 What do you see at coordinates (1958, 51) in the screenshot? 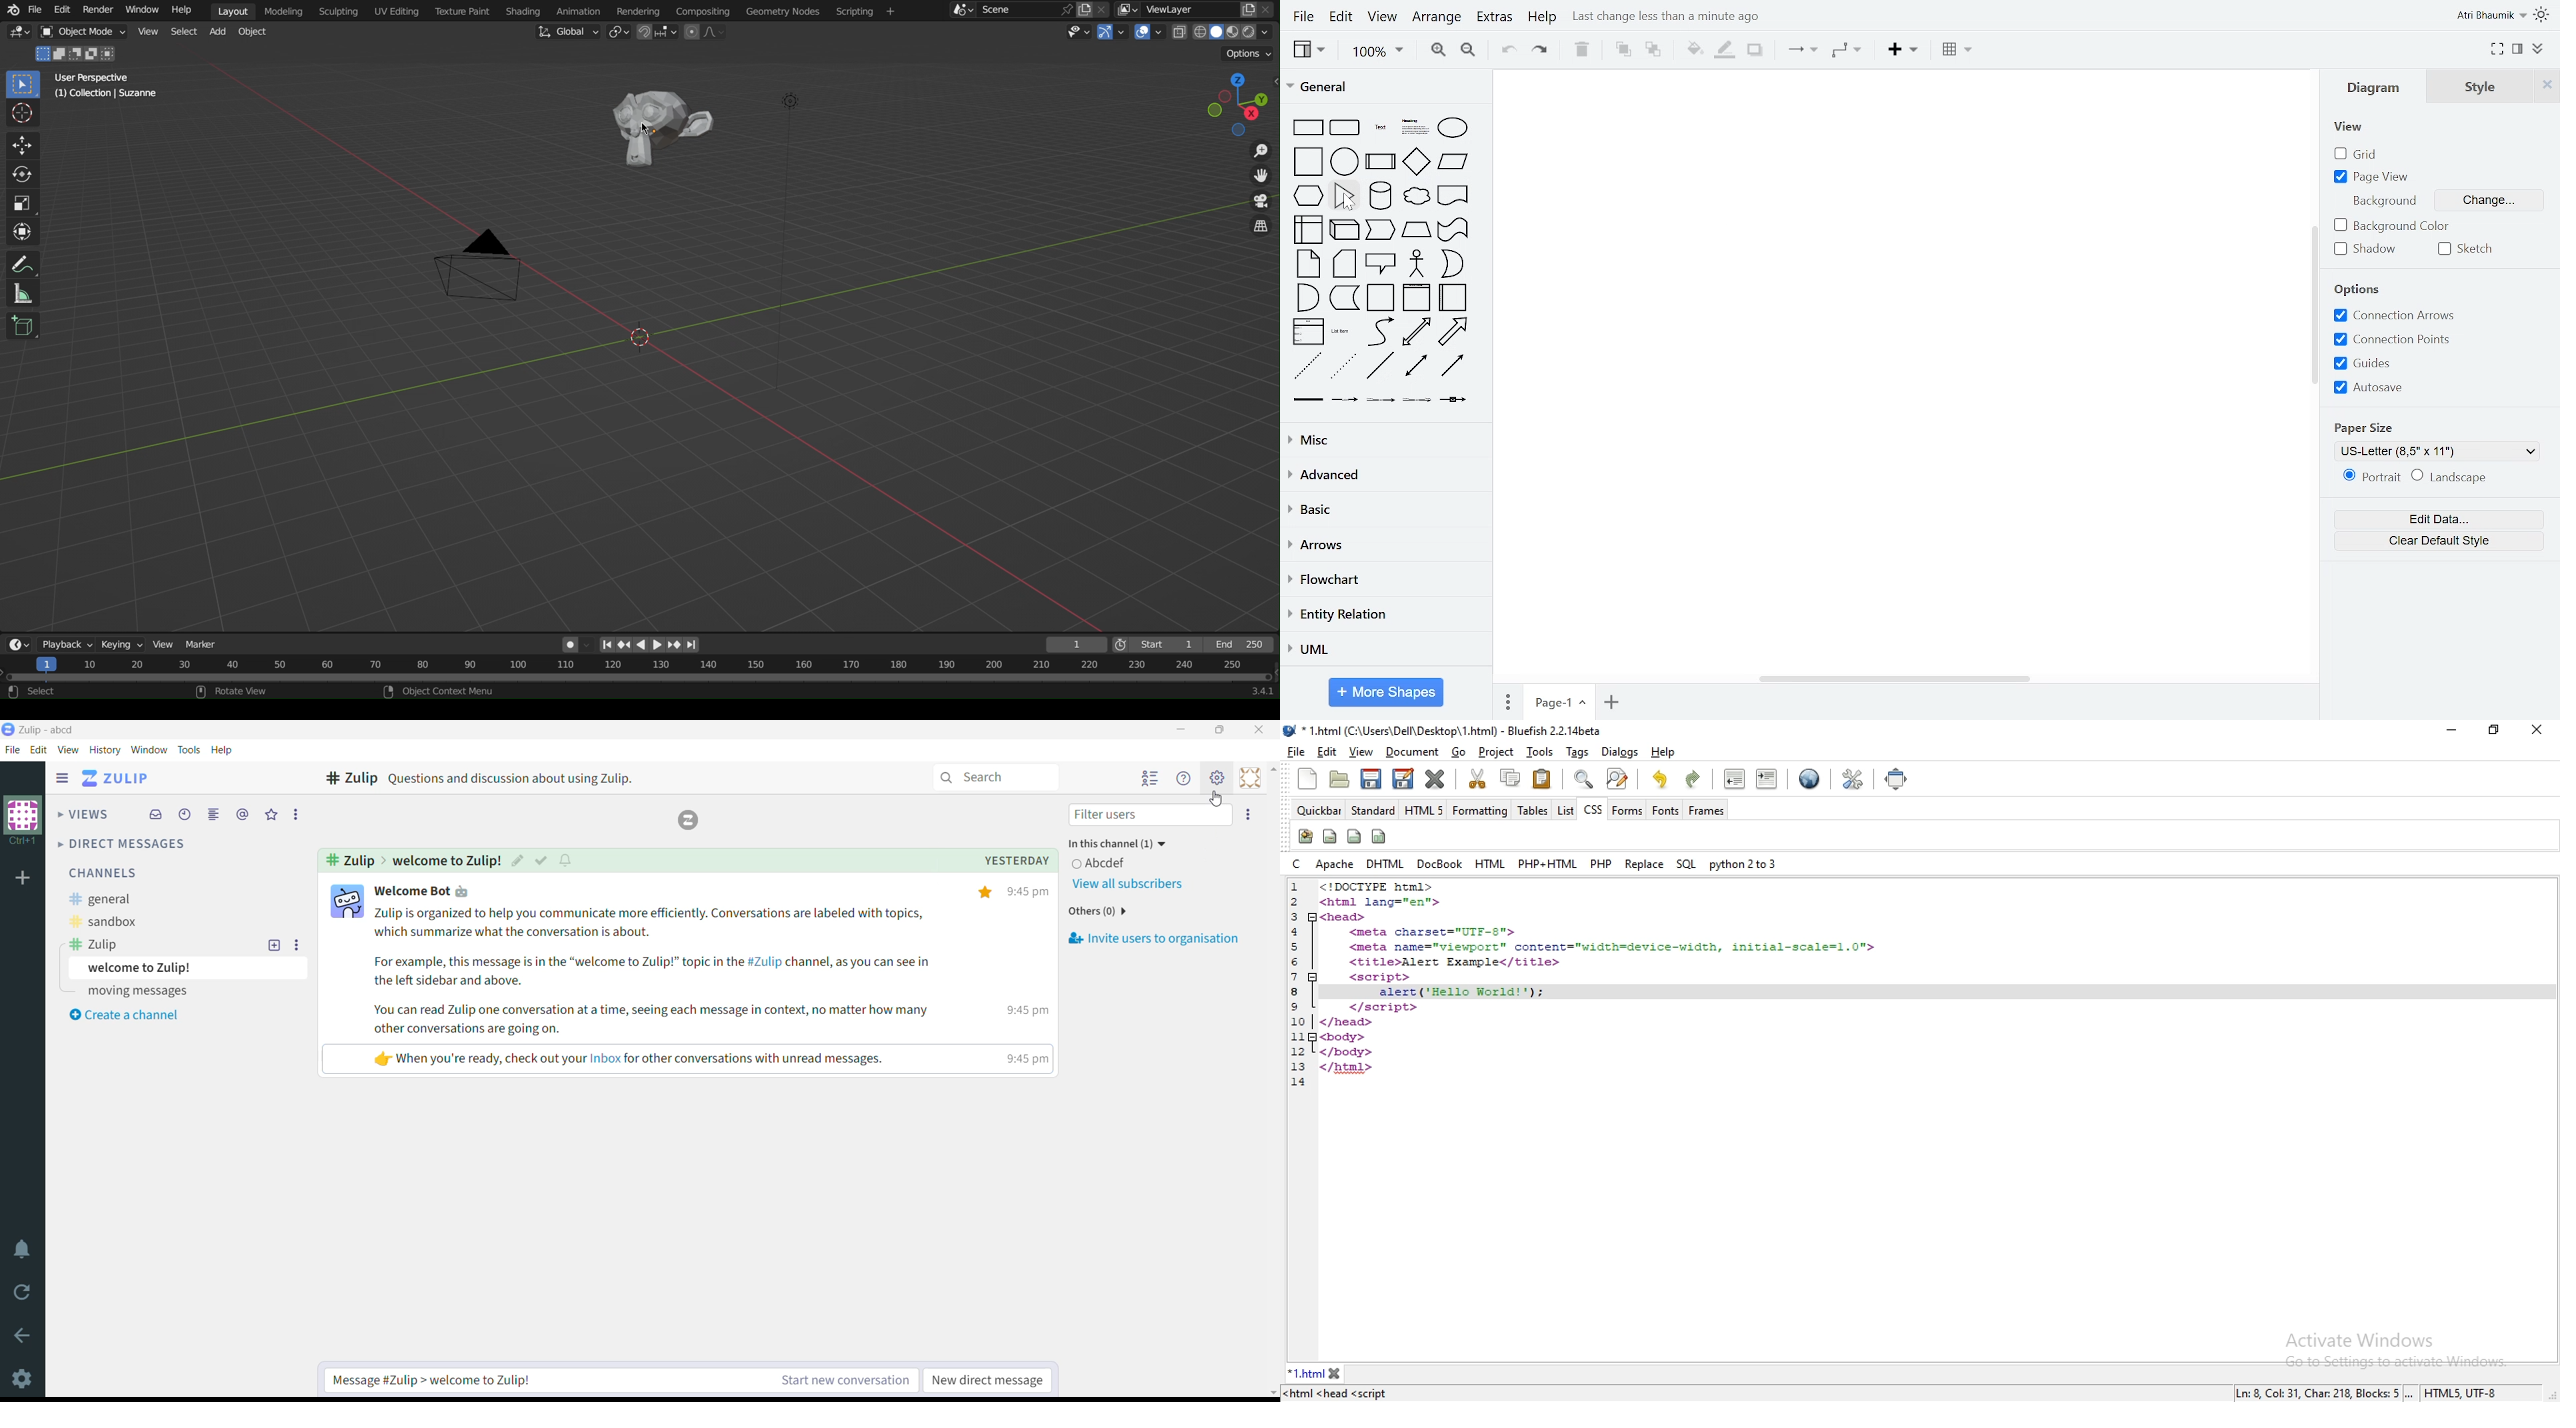
I see `table` at bounding box center [1958, 51].